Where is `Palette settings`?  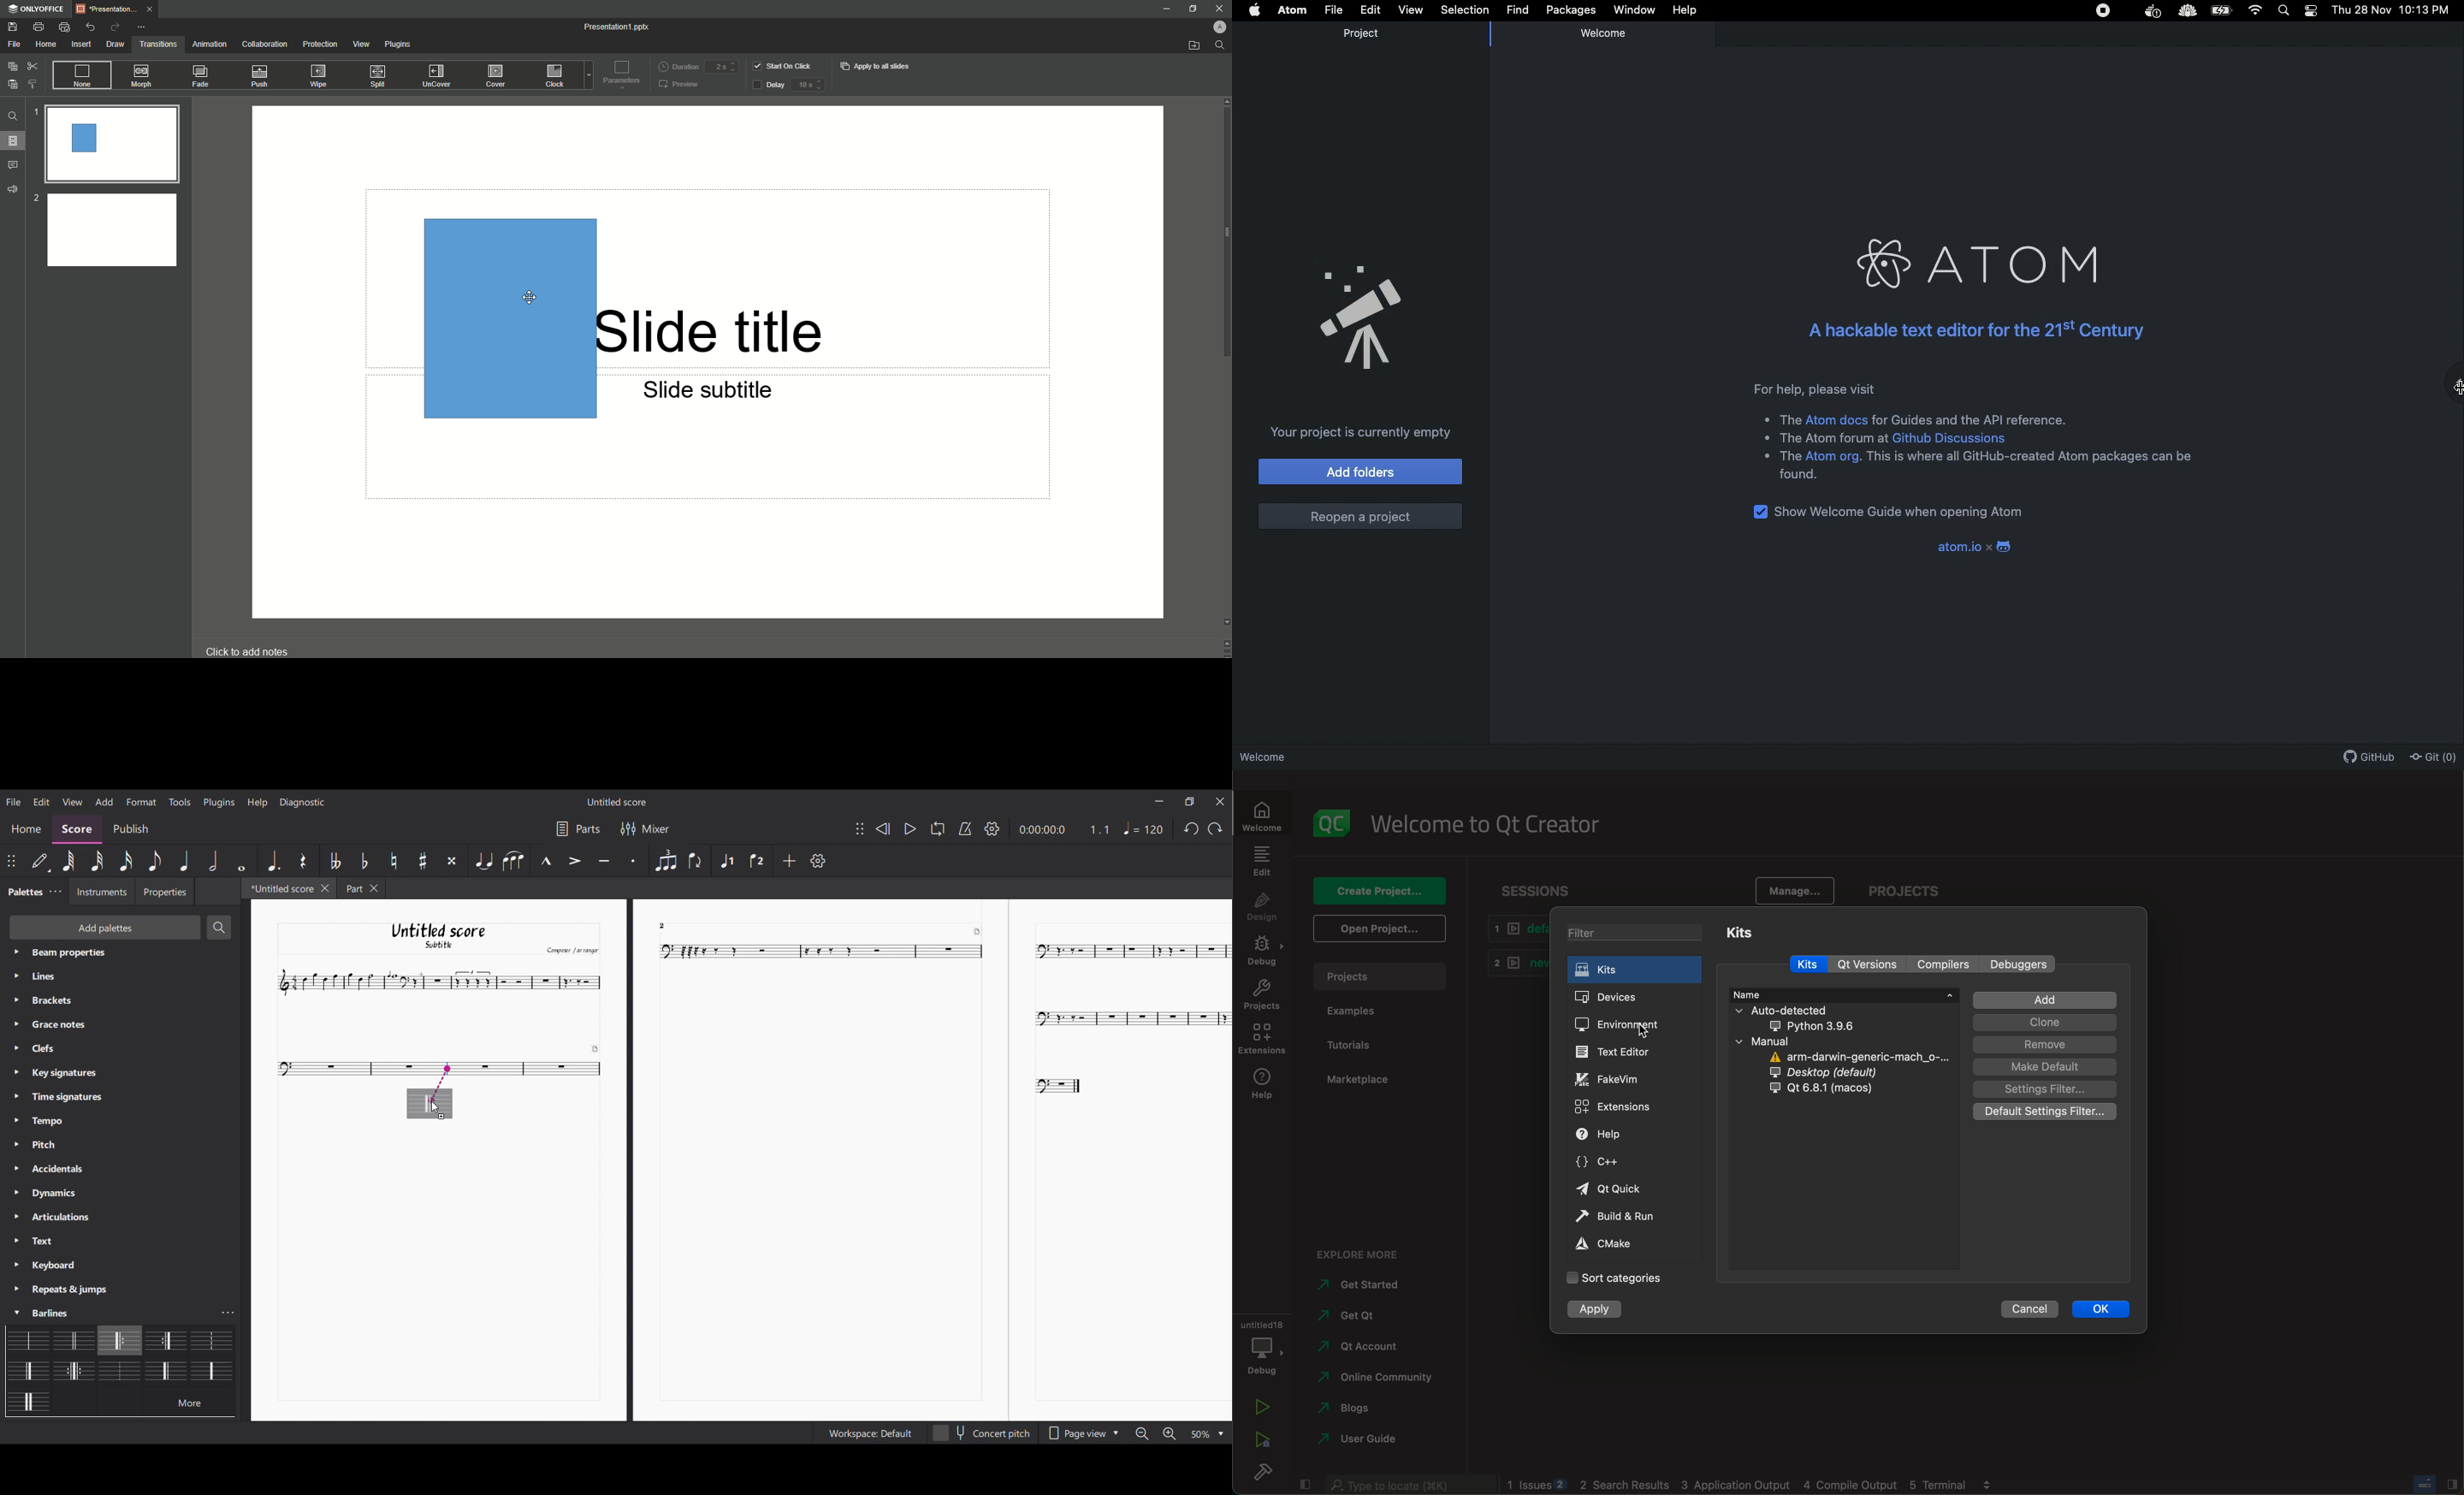
Palette settings is located at coordinates (47, 1121).